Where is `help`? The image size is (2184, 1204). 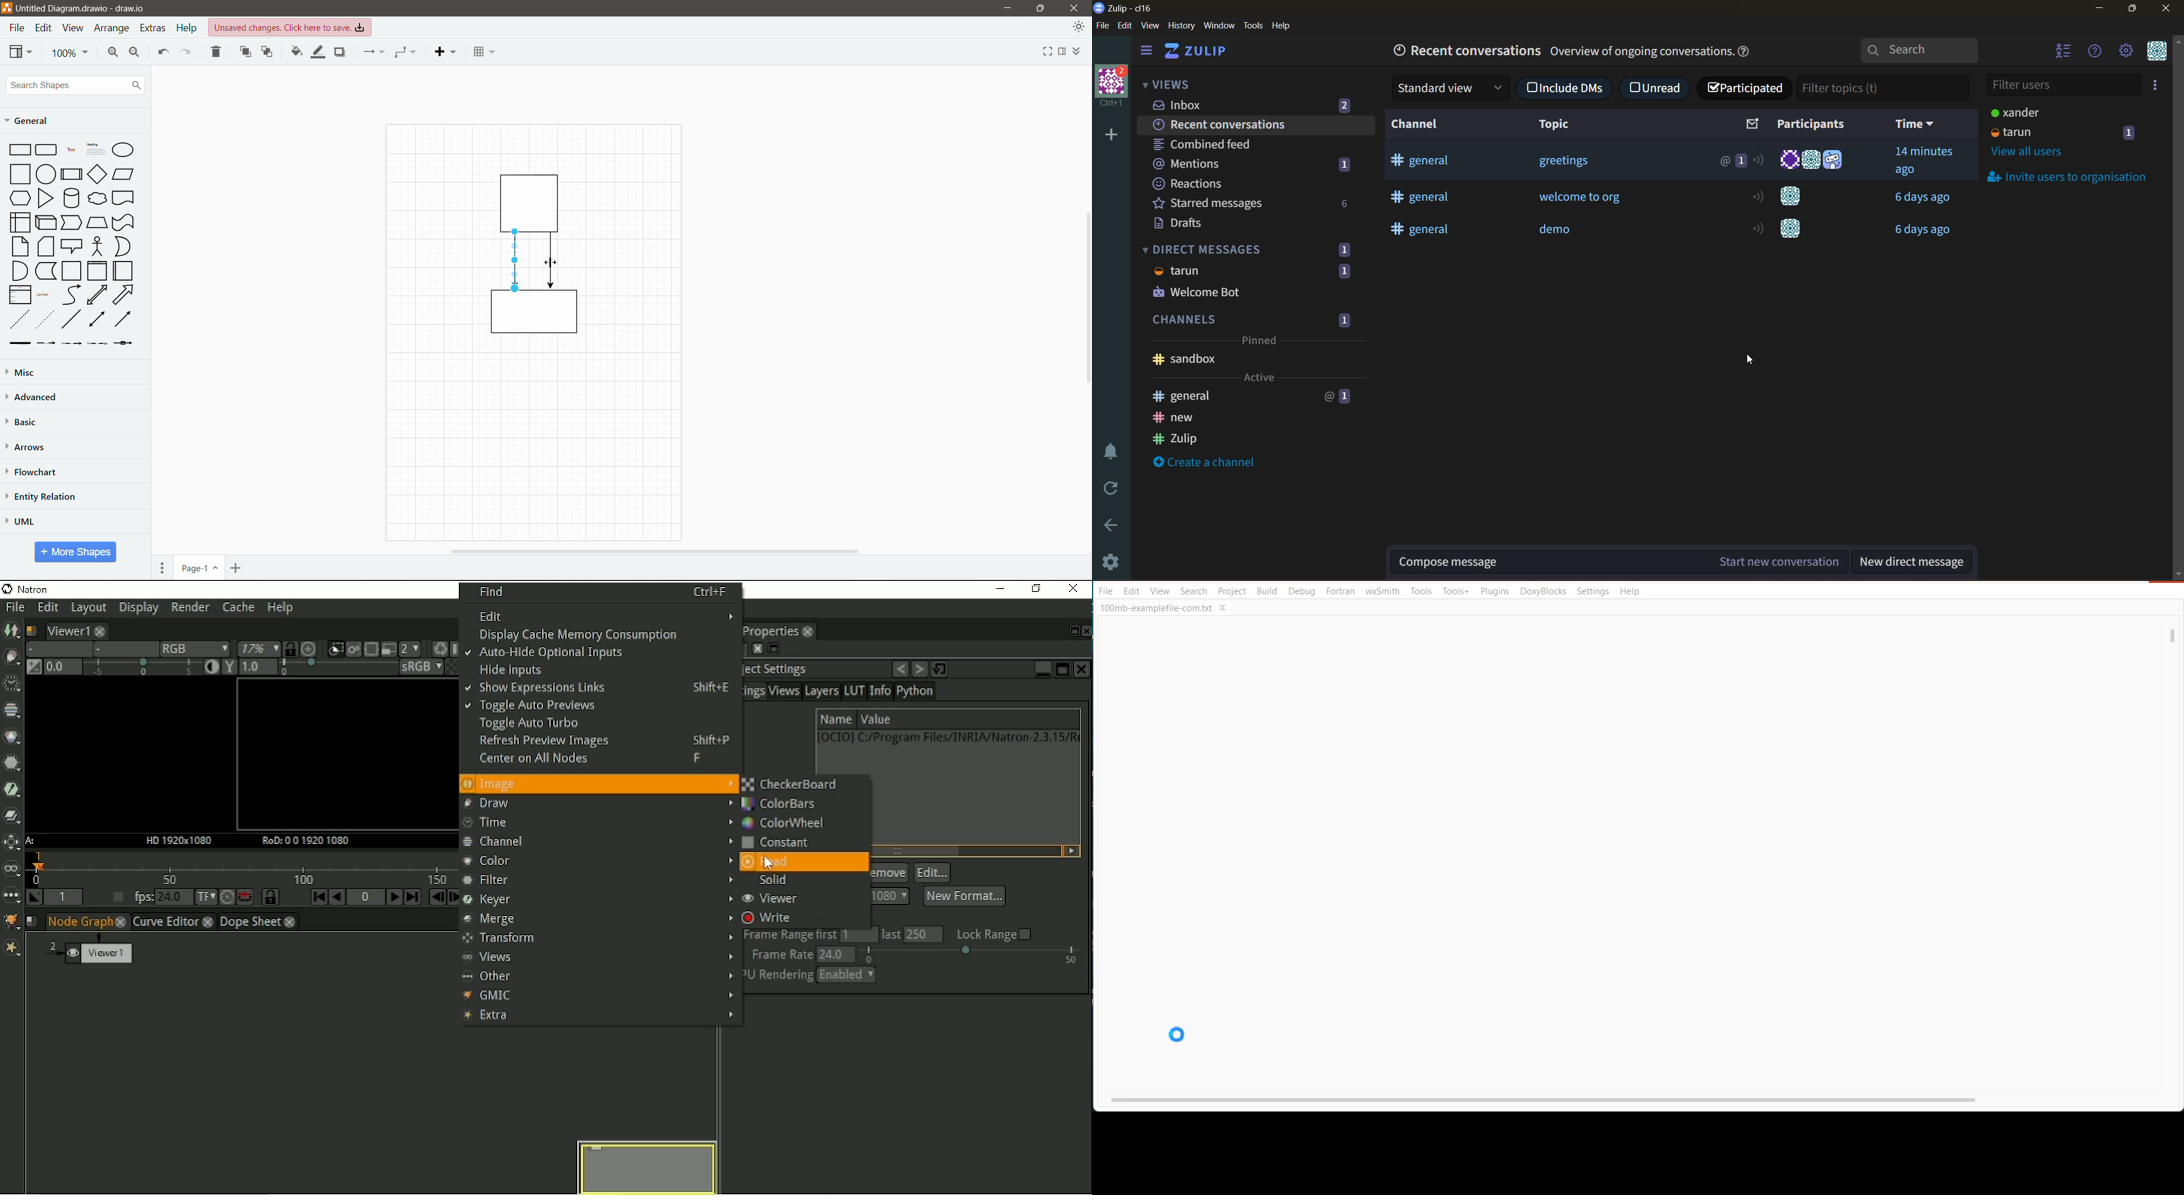
help is located at coordinates (1282, 26).